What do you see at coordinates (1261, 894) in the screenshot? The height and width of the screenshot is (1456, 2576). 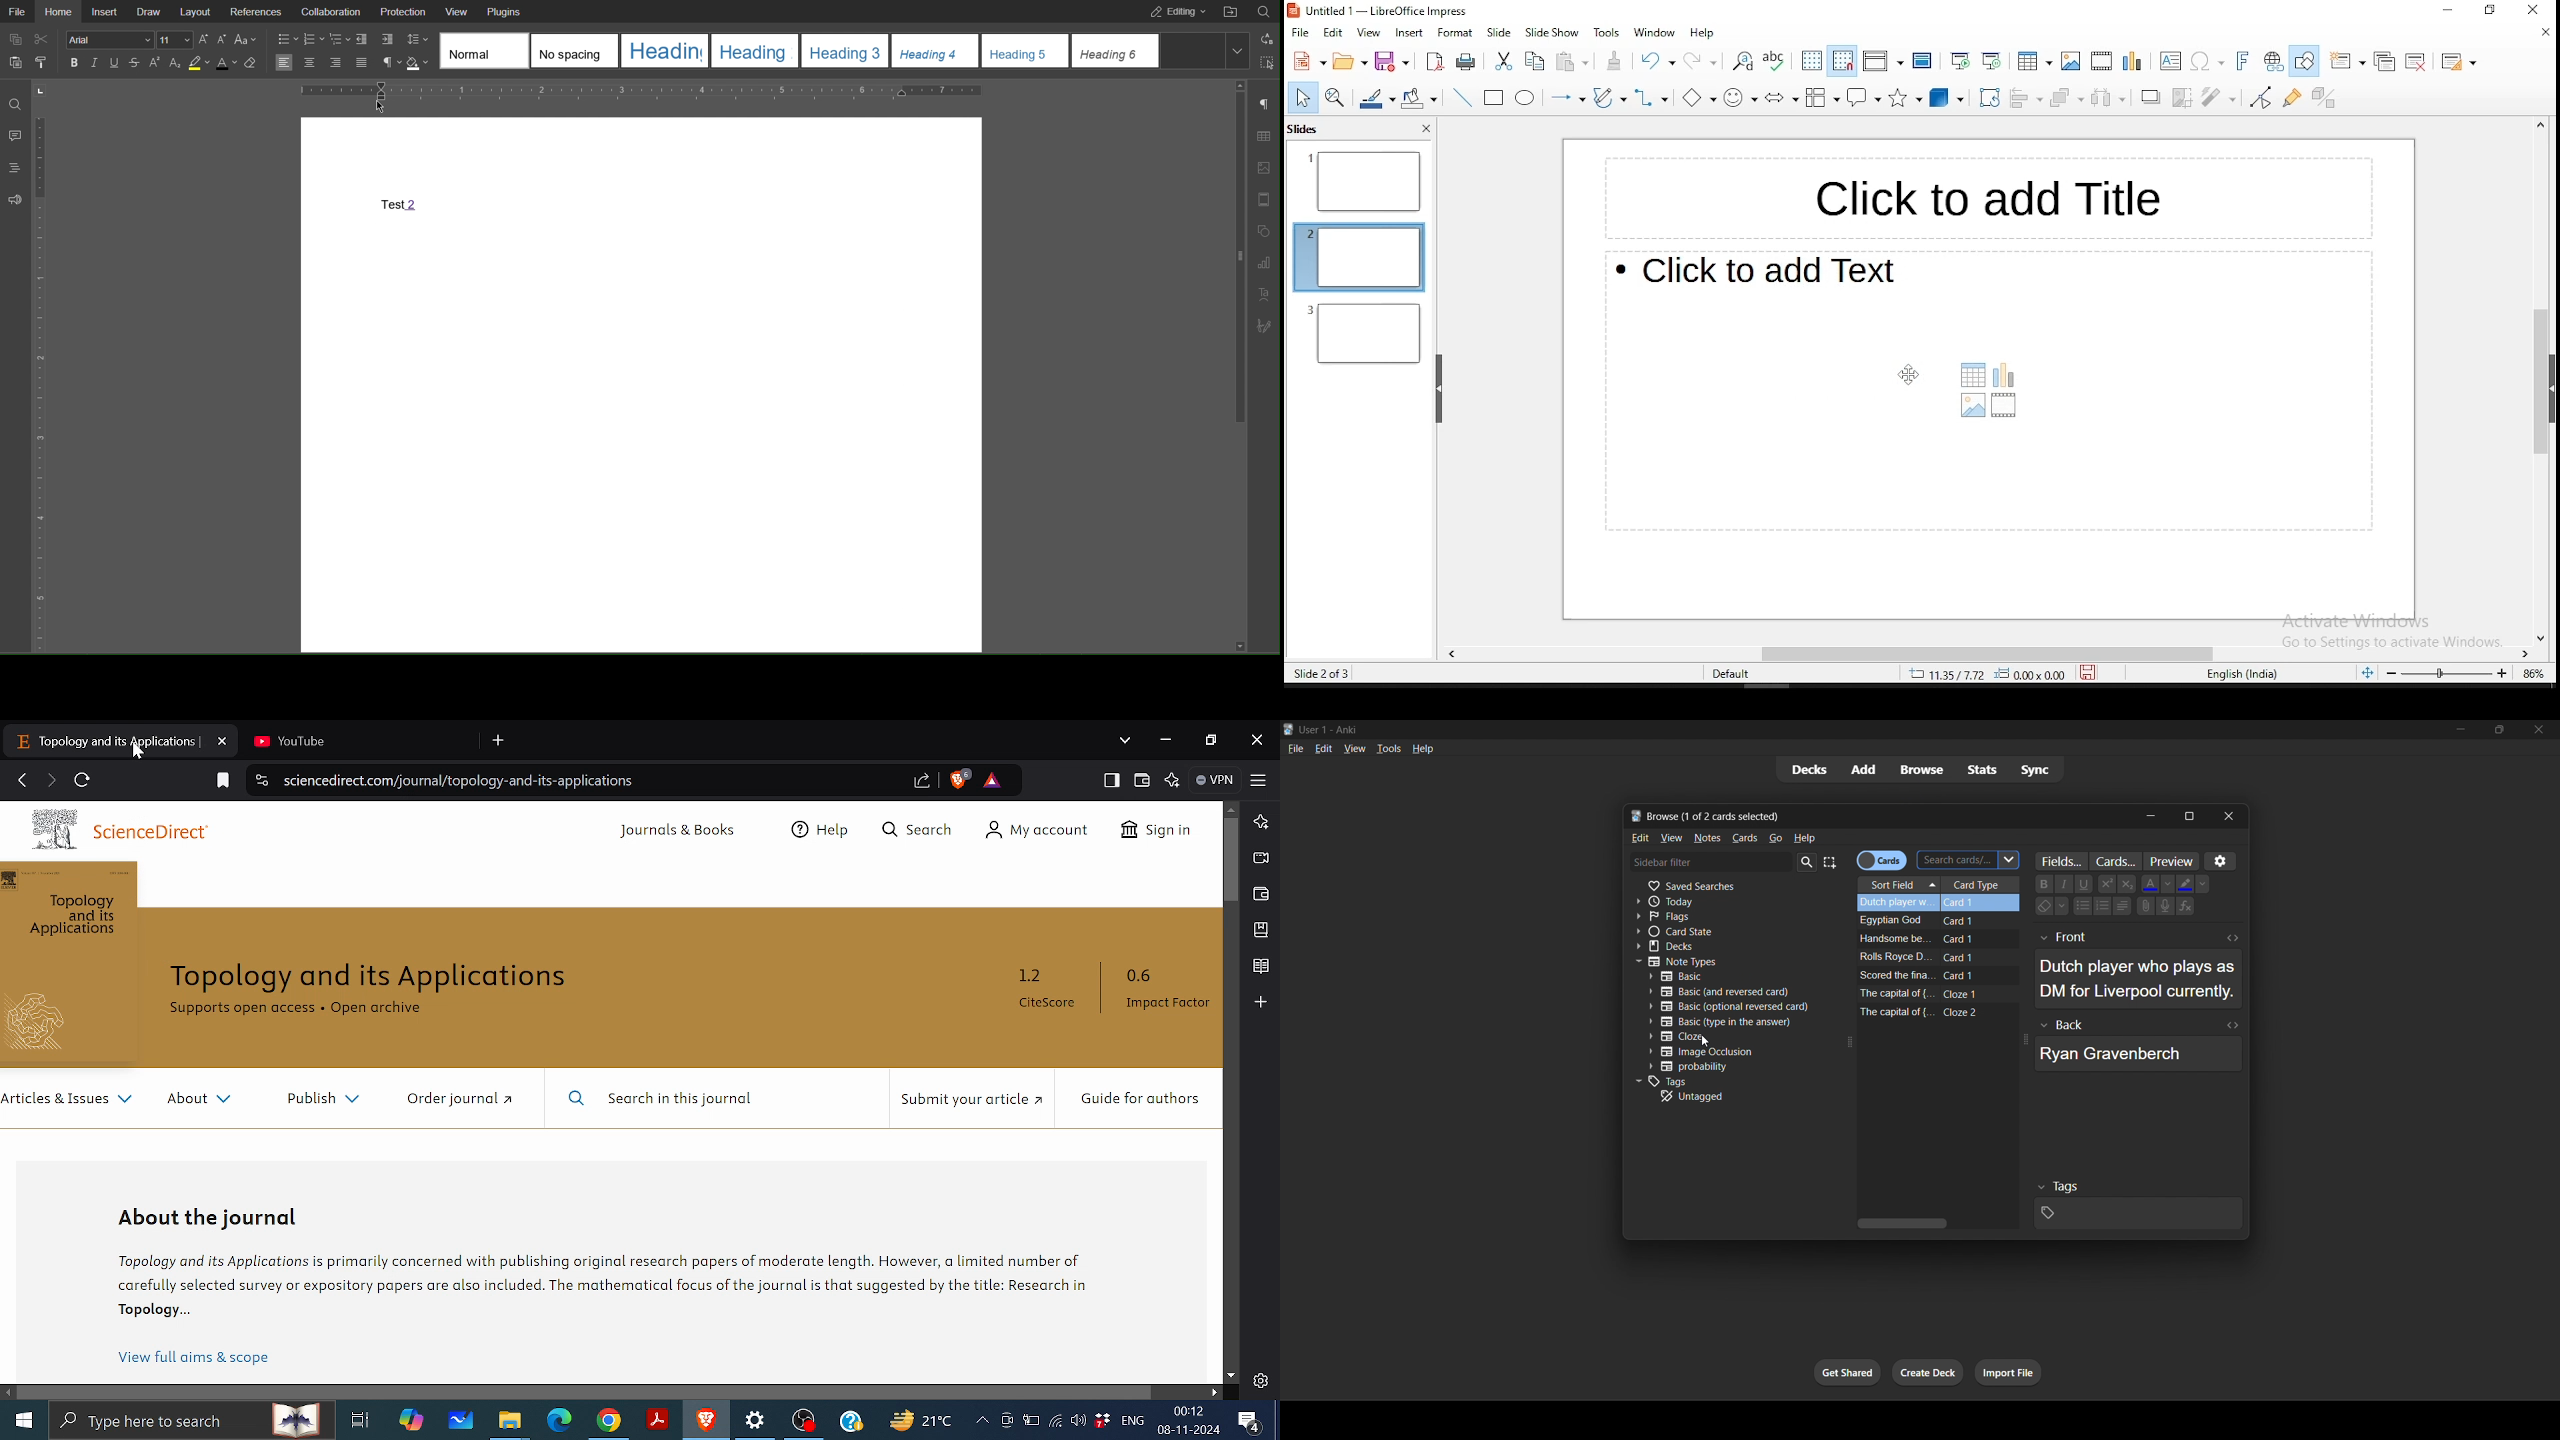 I see `Wallet` at bounding box center [1261, 894].